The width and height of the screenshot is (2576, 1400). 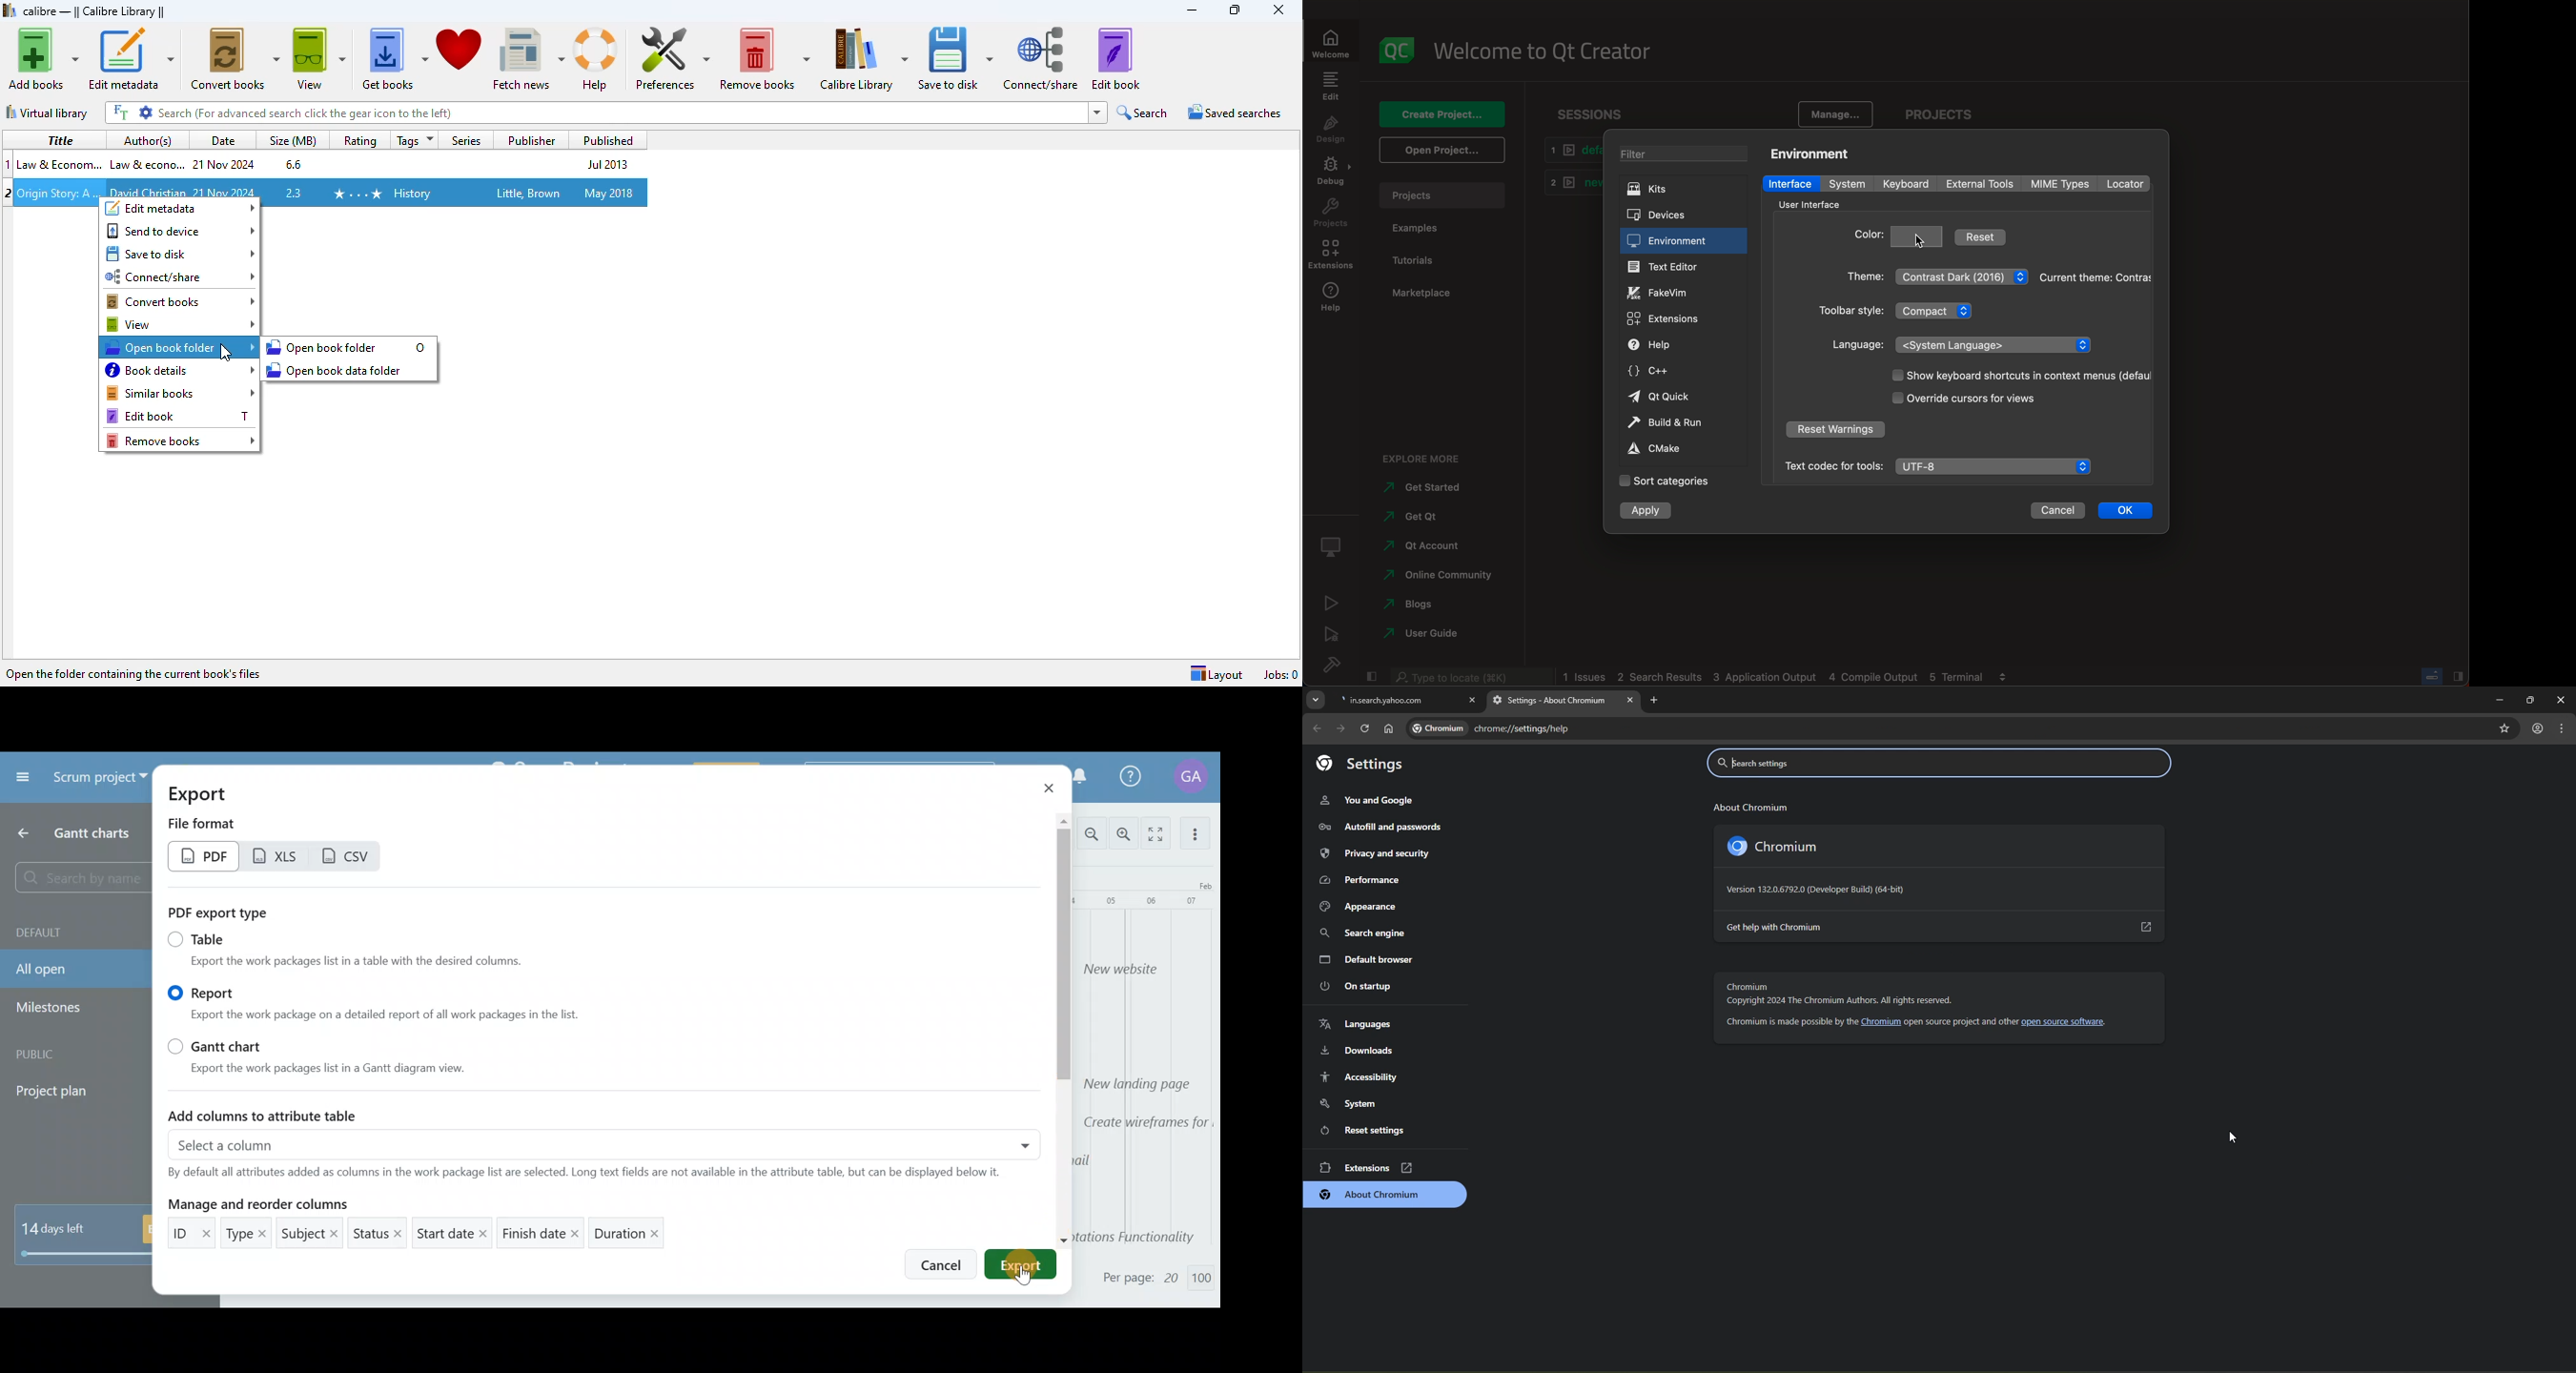 What do you see at coordinates (2528, 697) in the screenshot?
I see `Maximize` at bounding box center [2528, 697].